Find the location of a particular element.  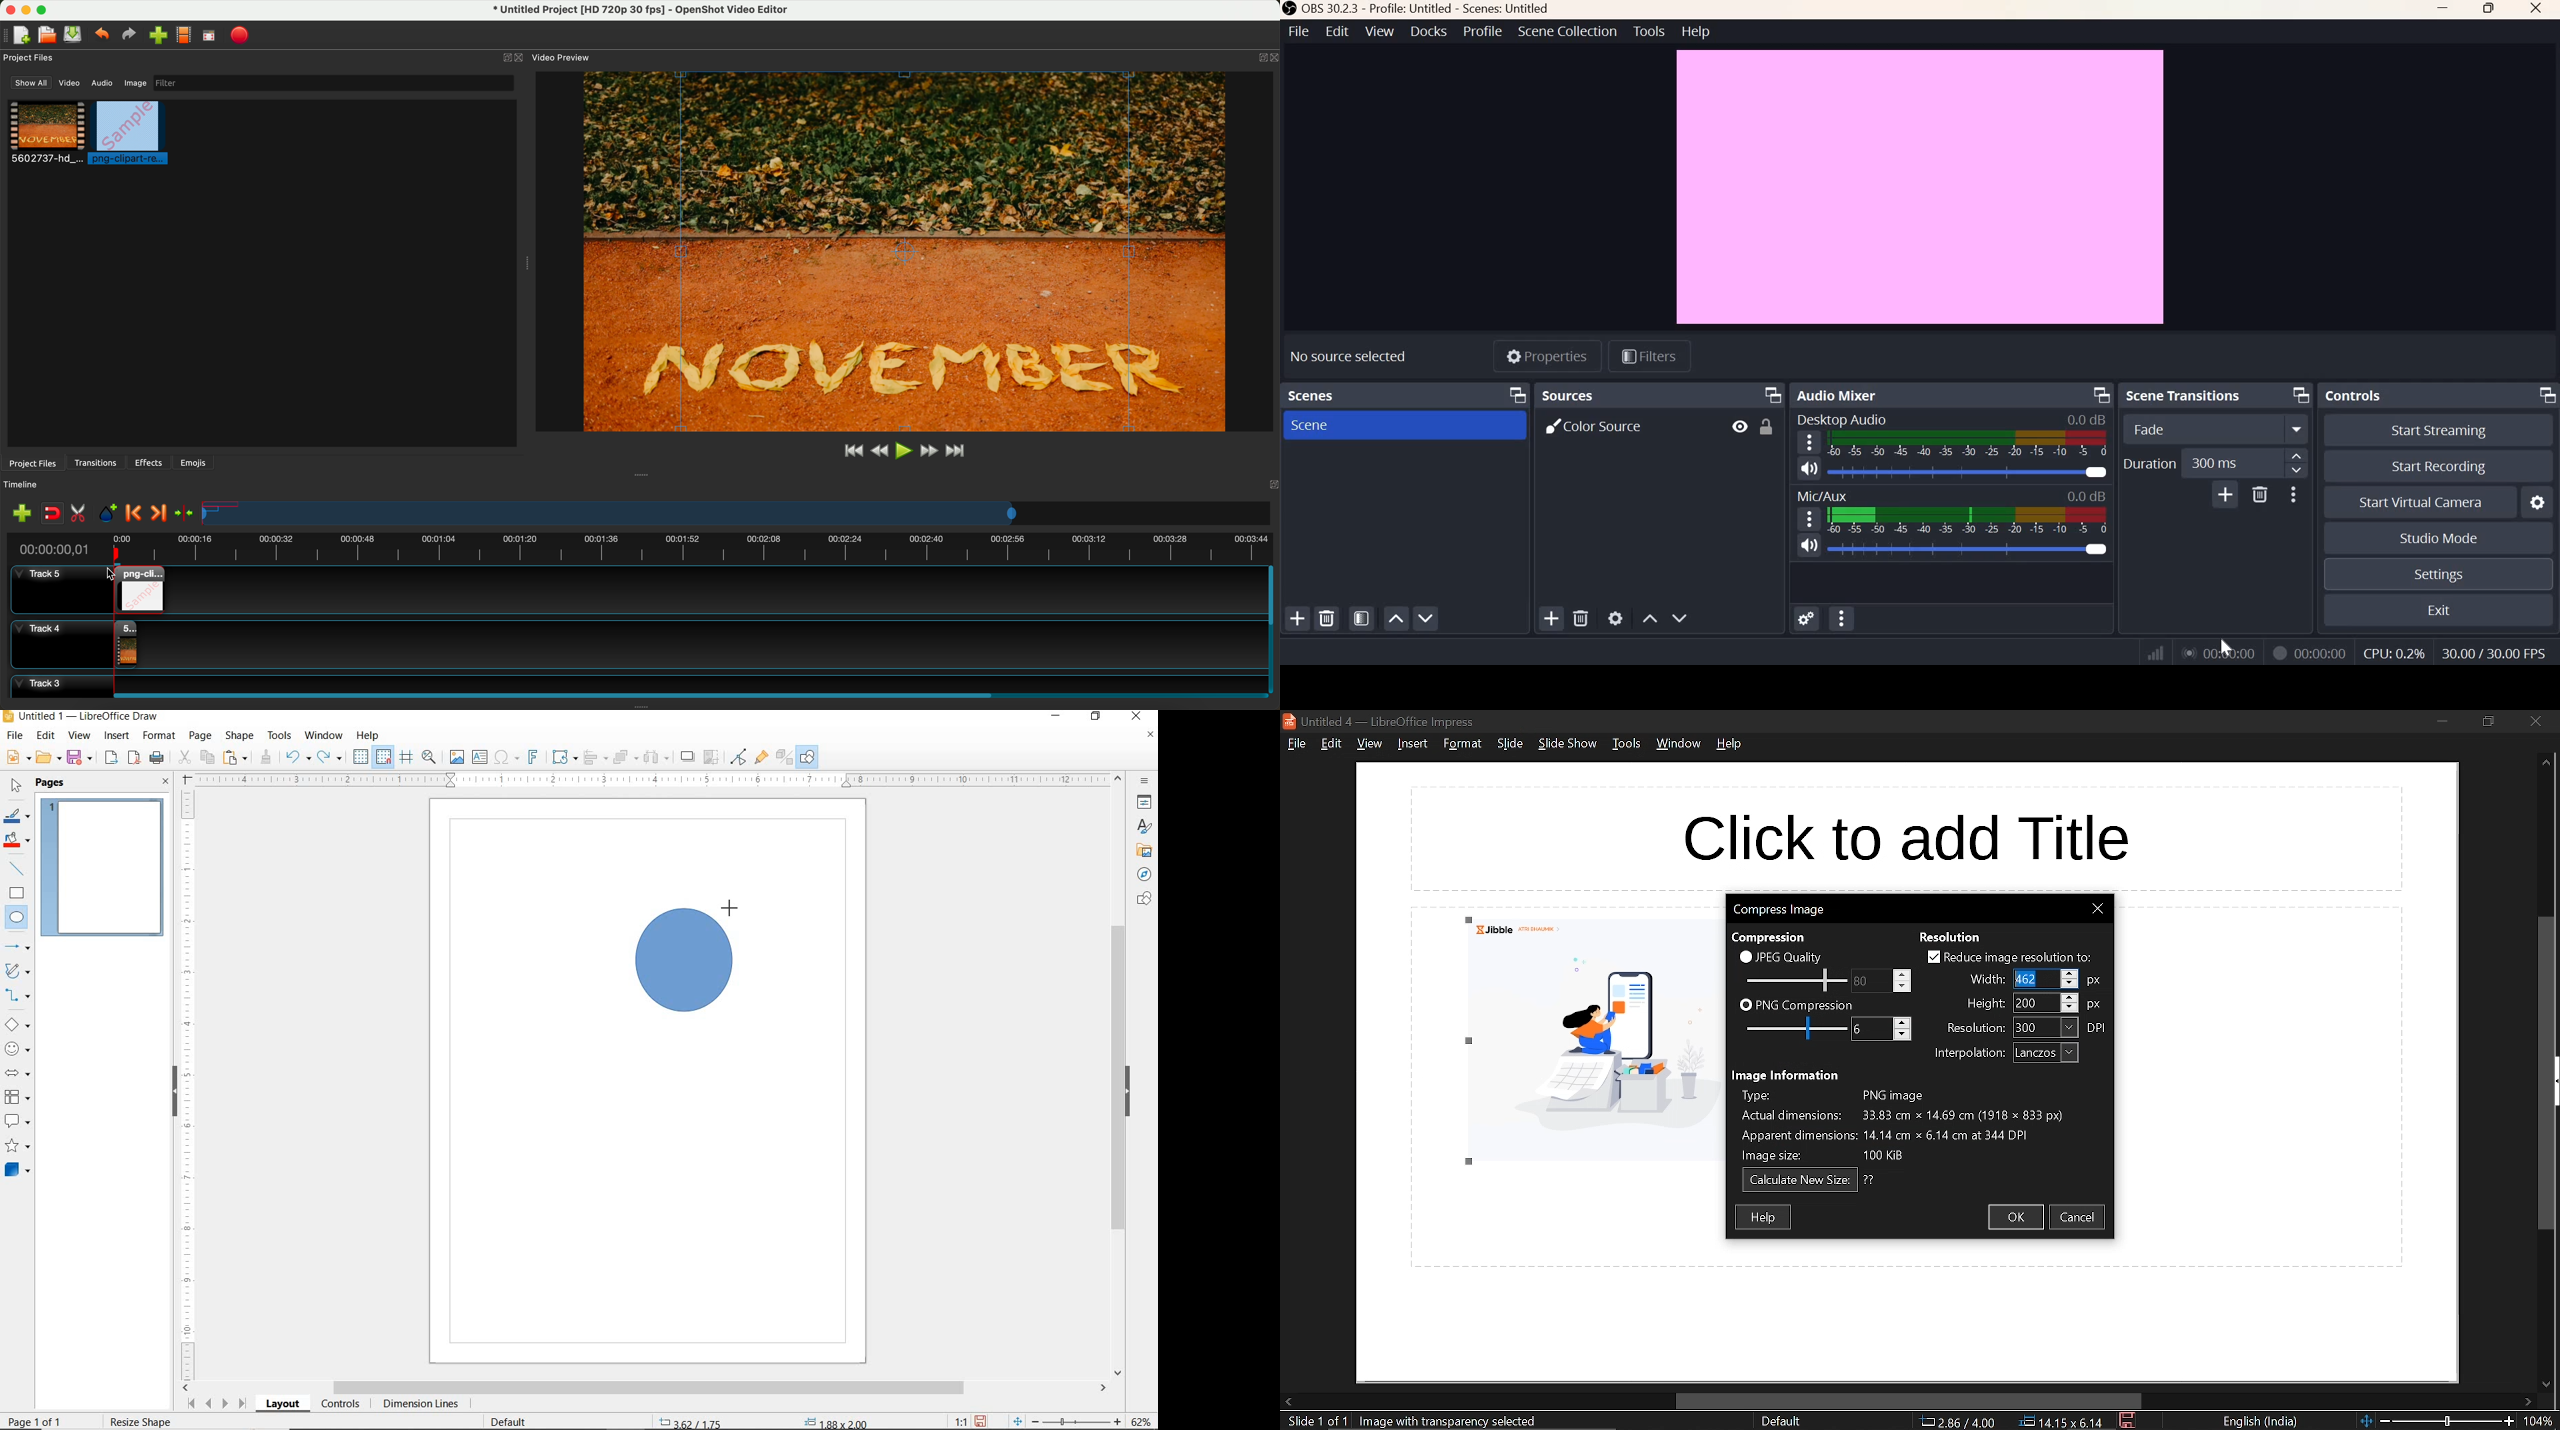

INSERT TEXT BOX is located at coordinates (481, 758).